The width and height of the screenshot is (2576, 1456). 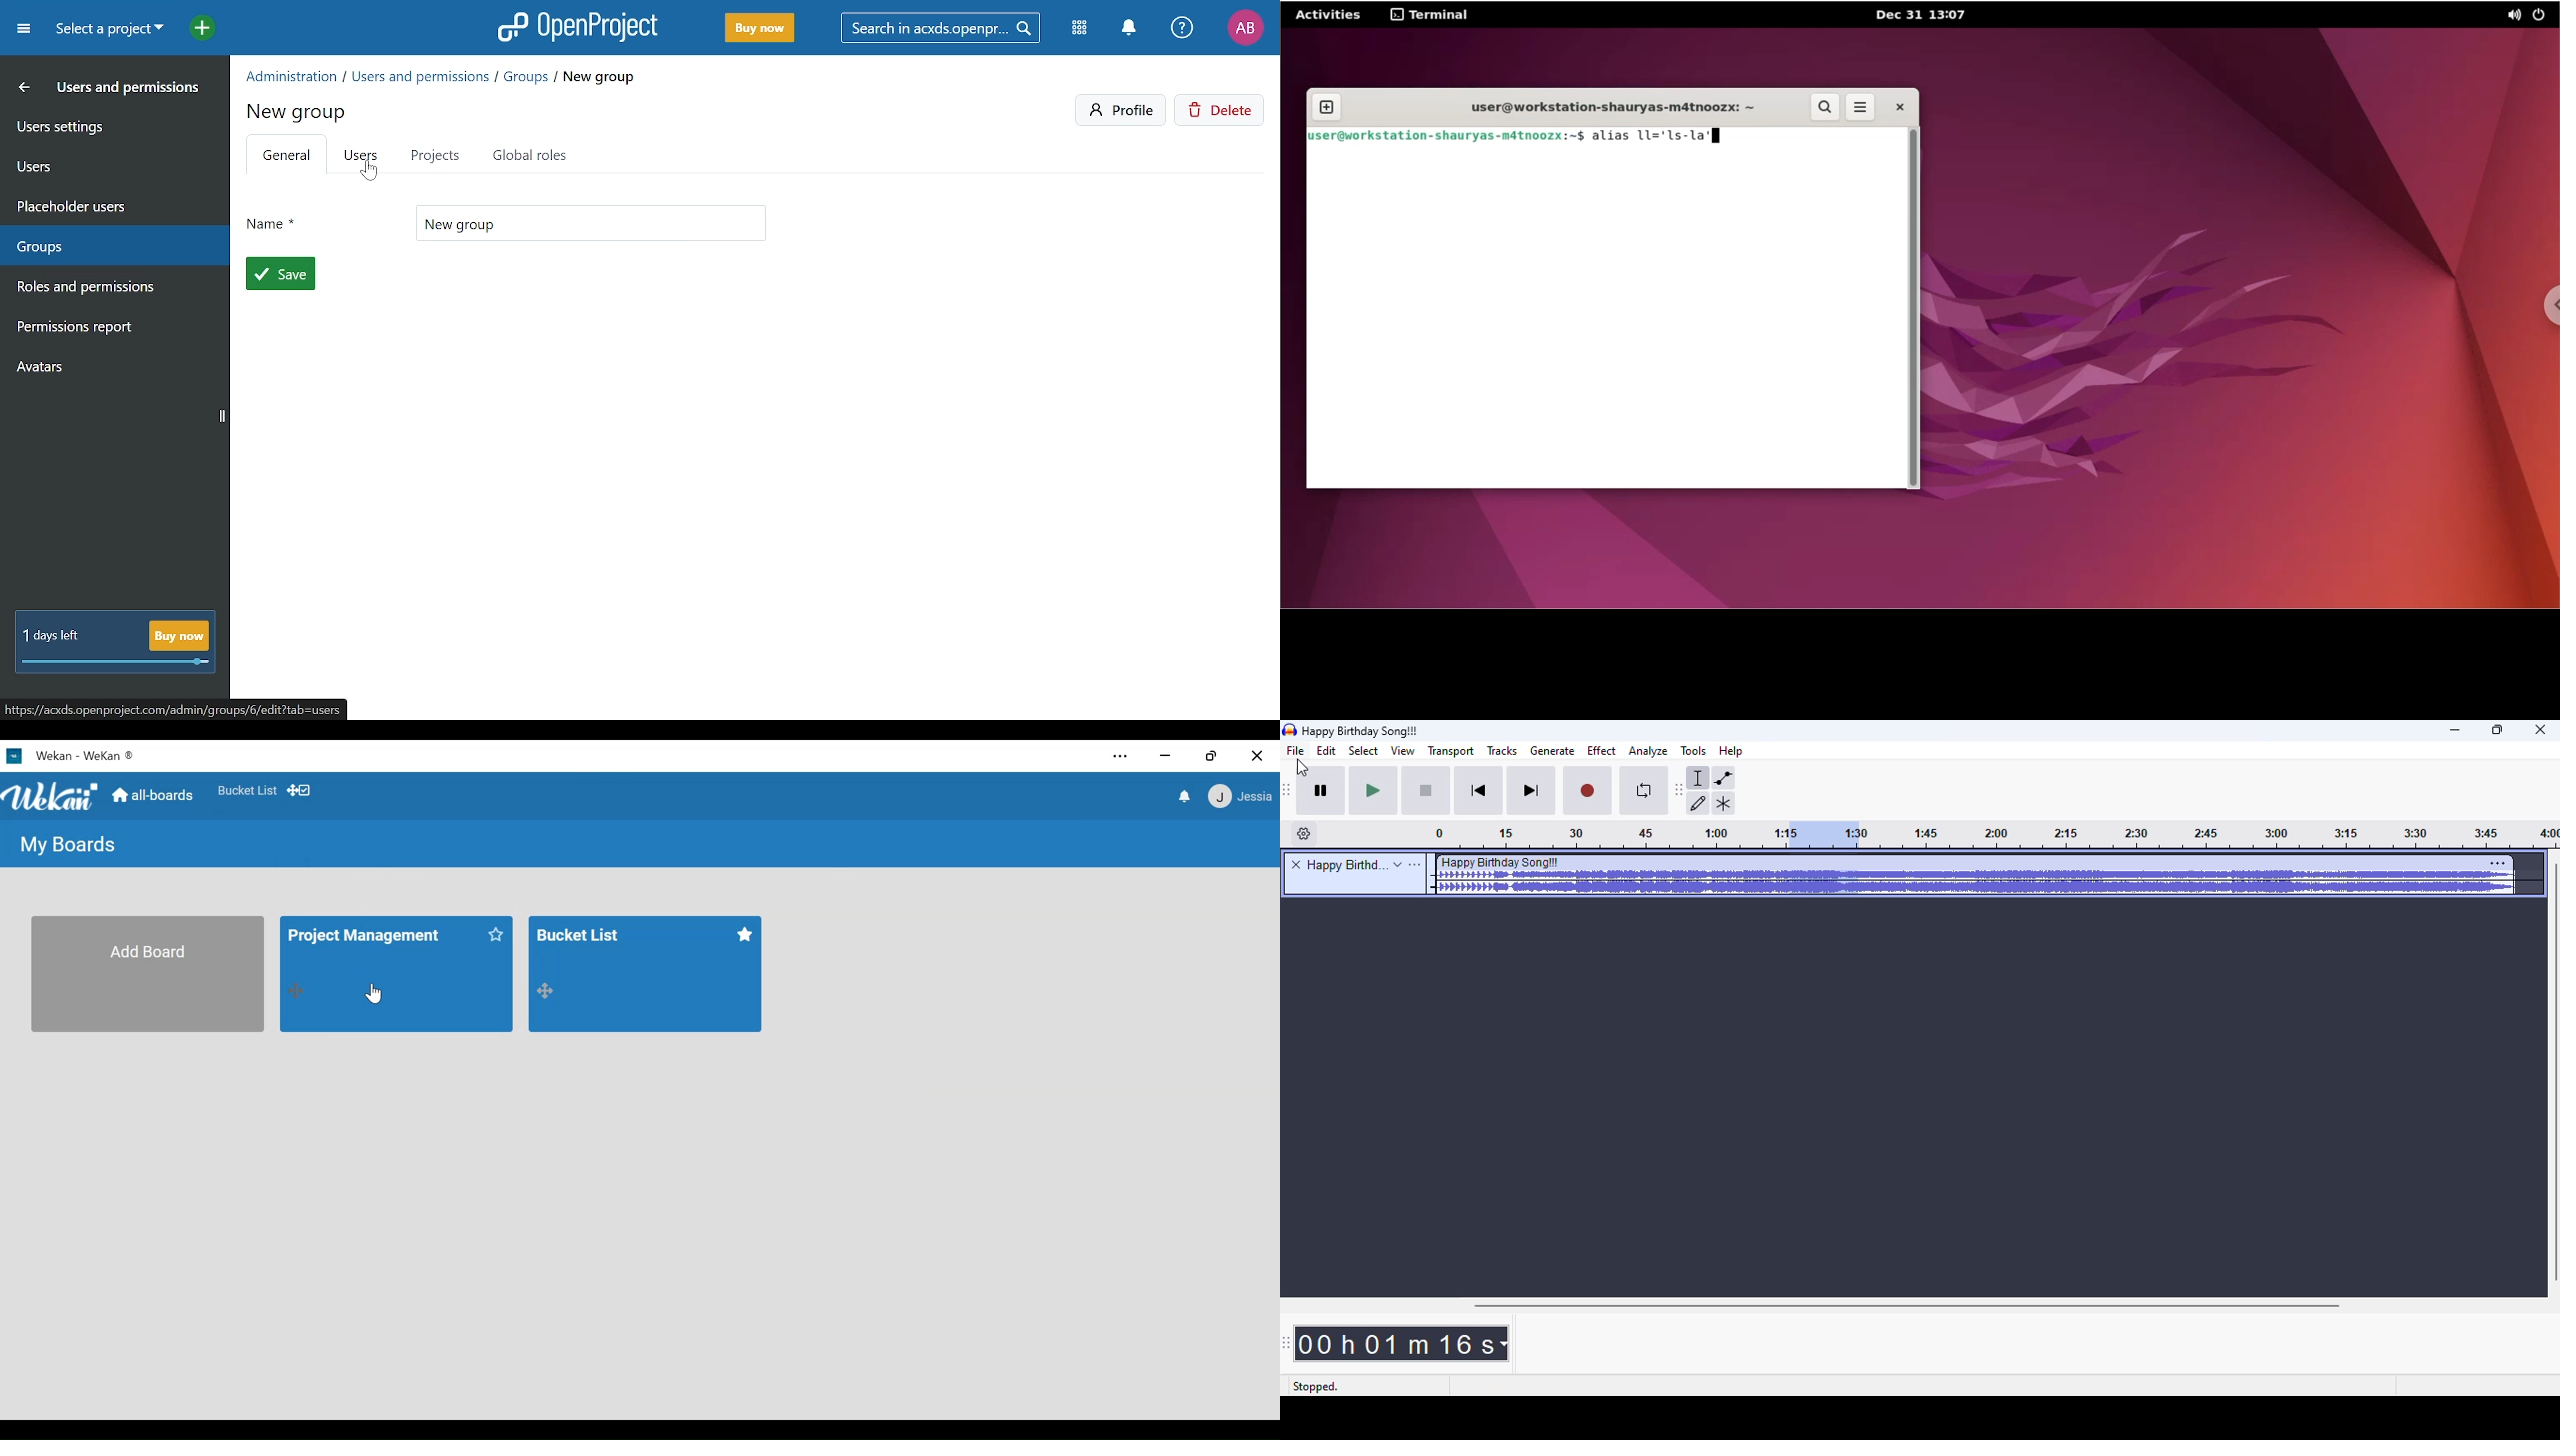 I want to click on multi-tool, so click(x=1724, y=804).